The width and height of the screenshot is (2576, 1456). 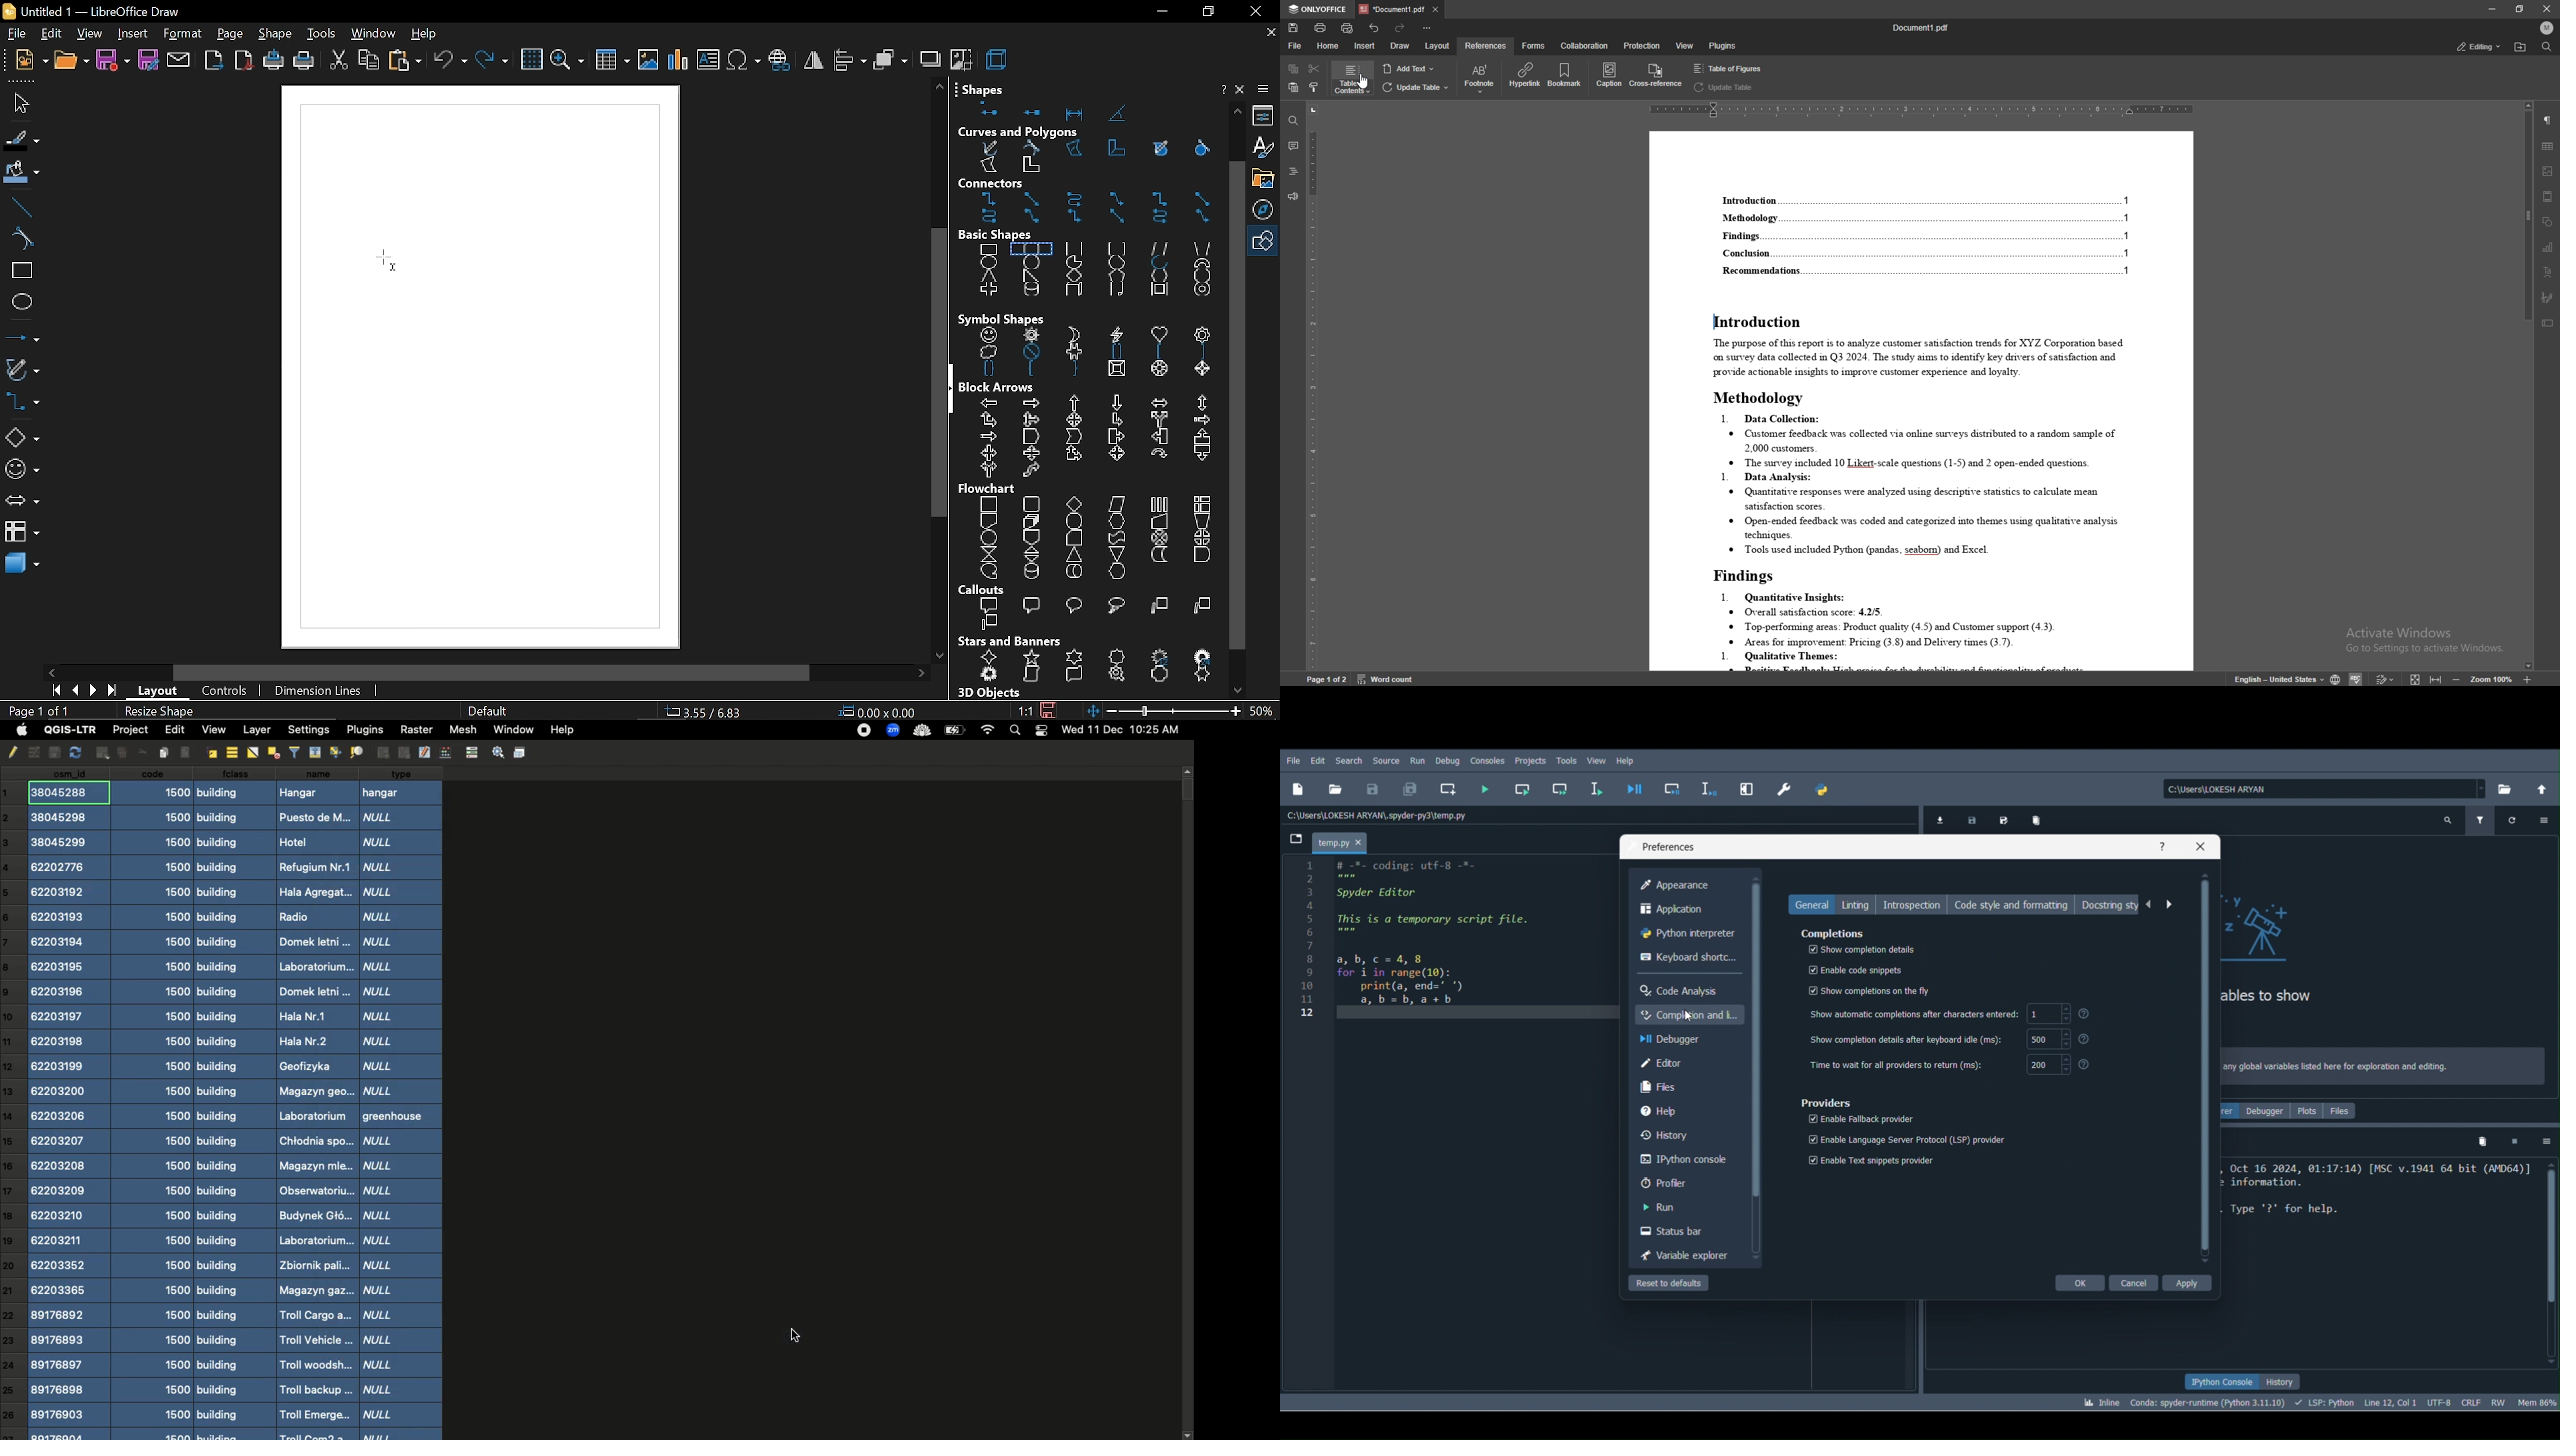 I want to click on restore down, so click(x=1206, y=12).